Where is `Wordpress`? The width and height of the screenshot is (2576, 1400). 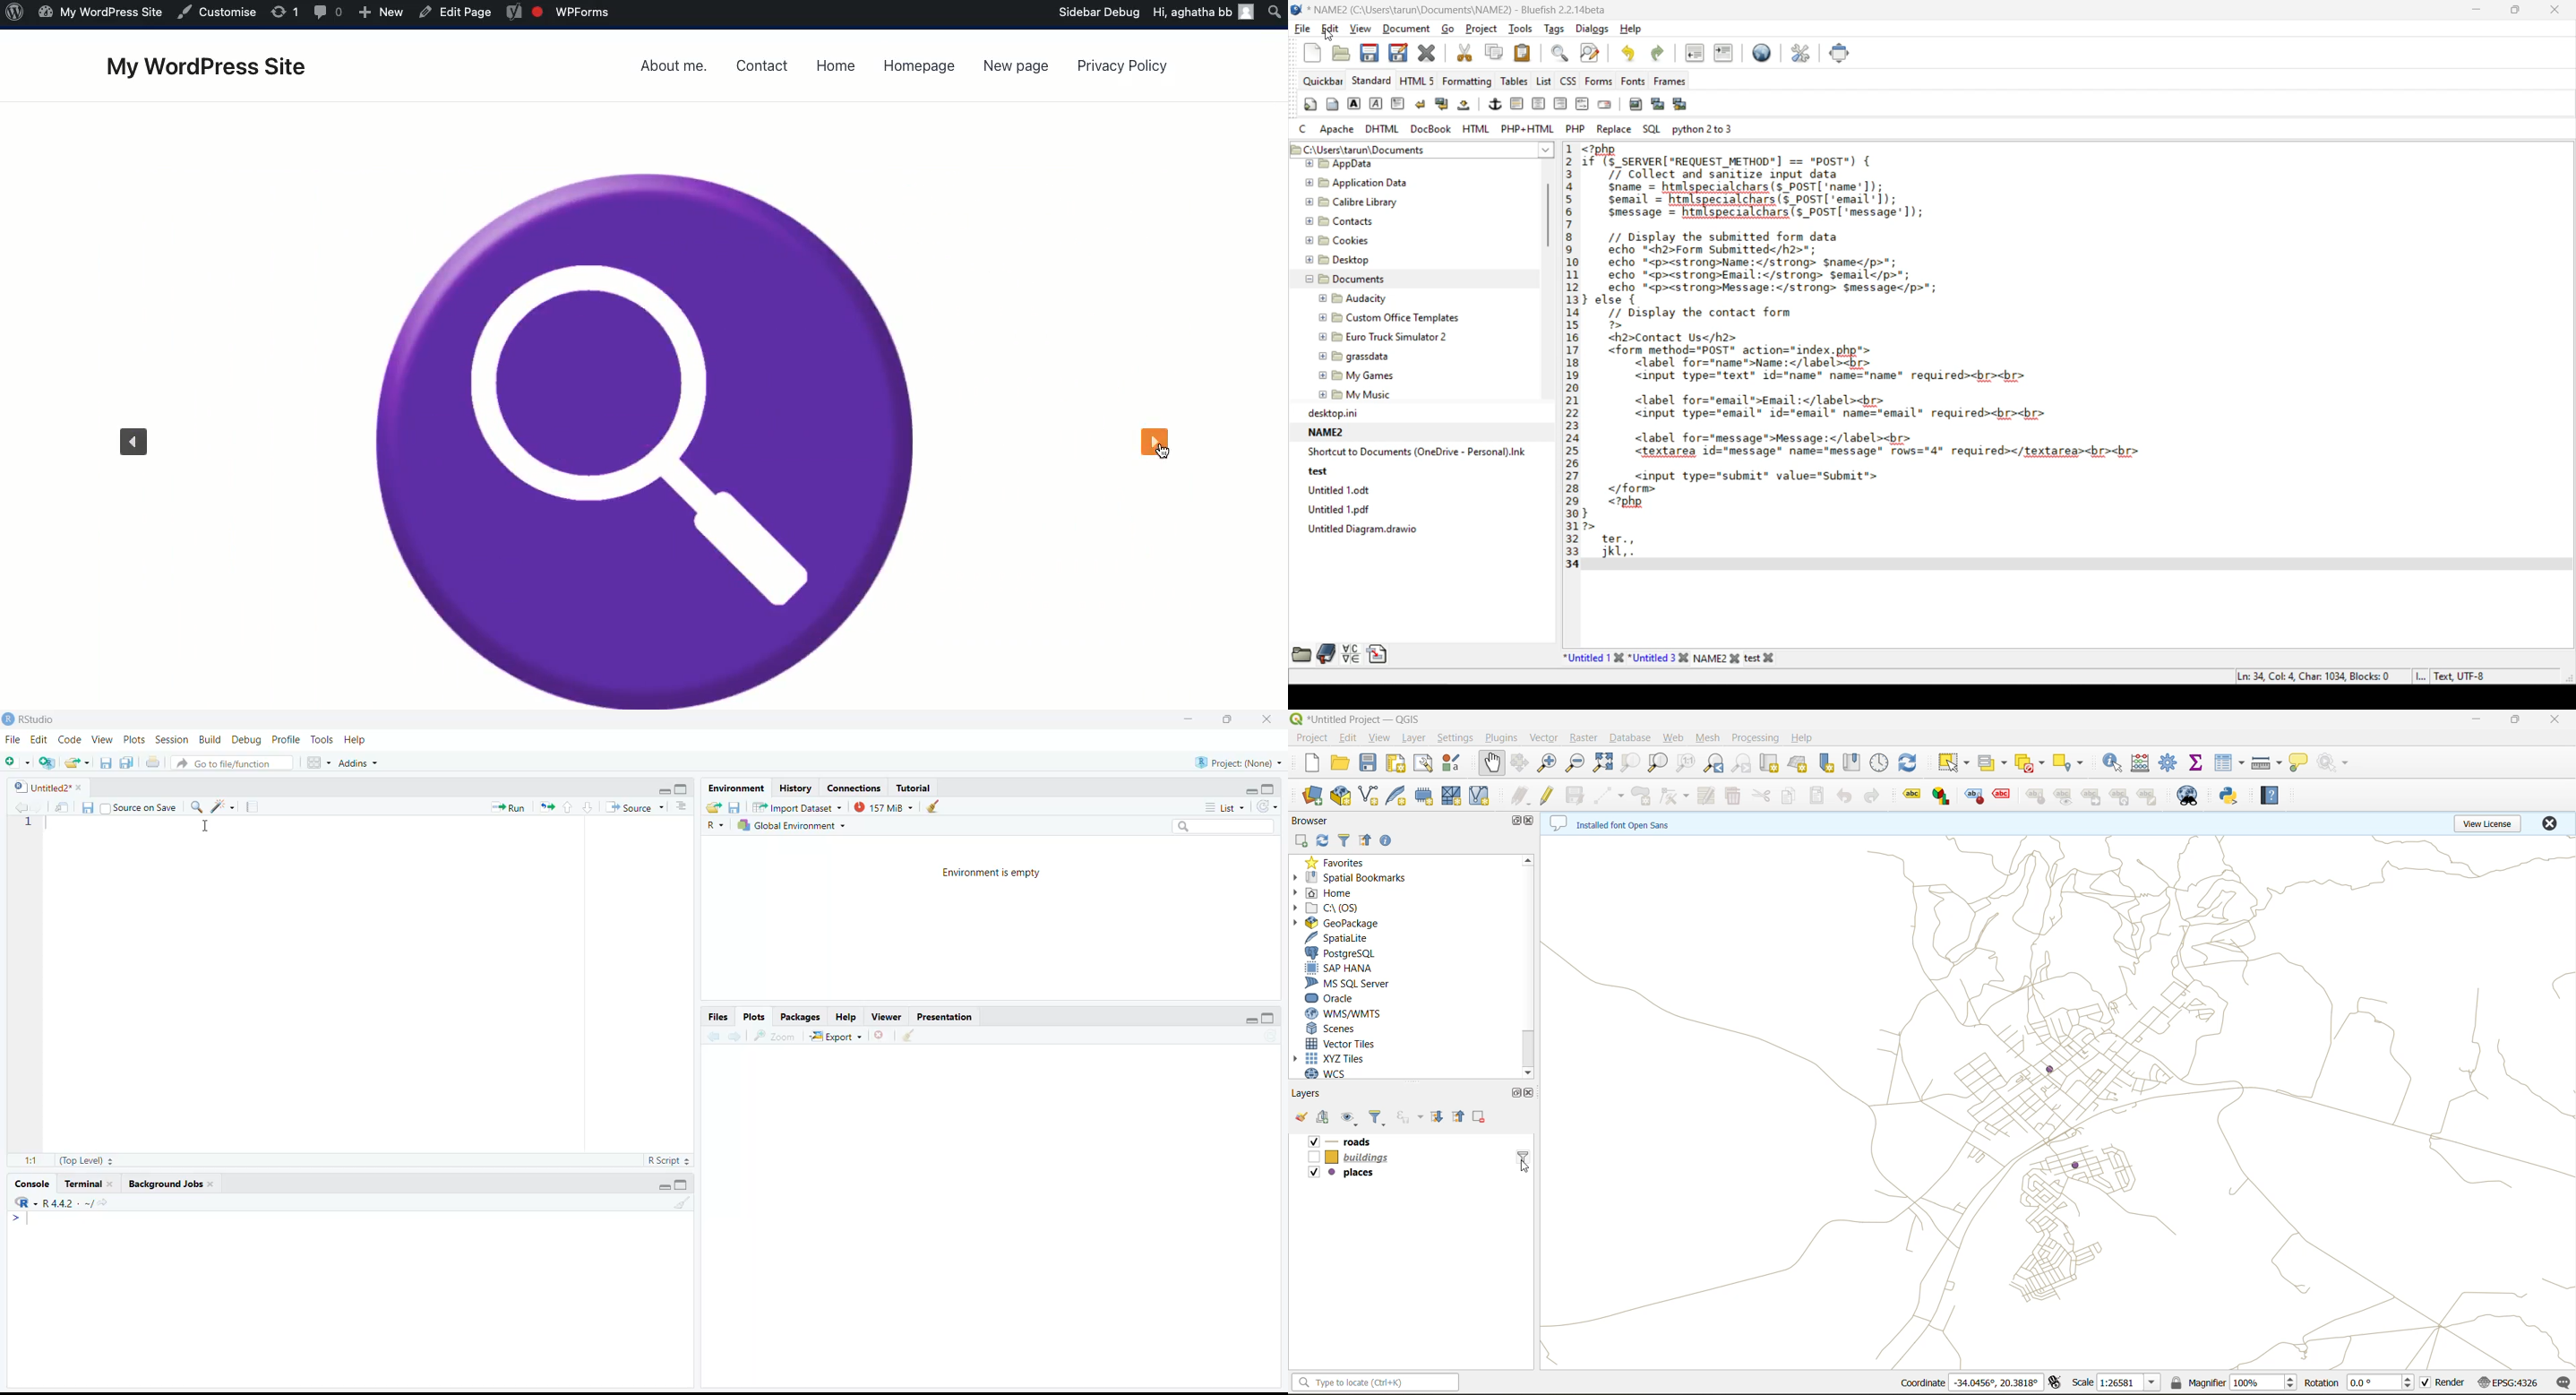 Wordpress is located at coordinates (17, 15).